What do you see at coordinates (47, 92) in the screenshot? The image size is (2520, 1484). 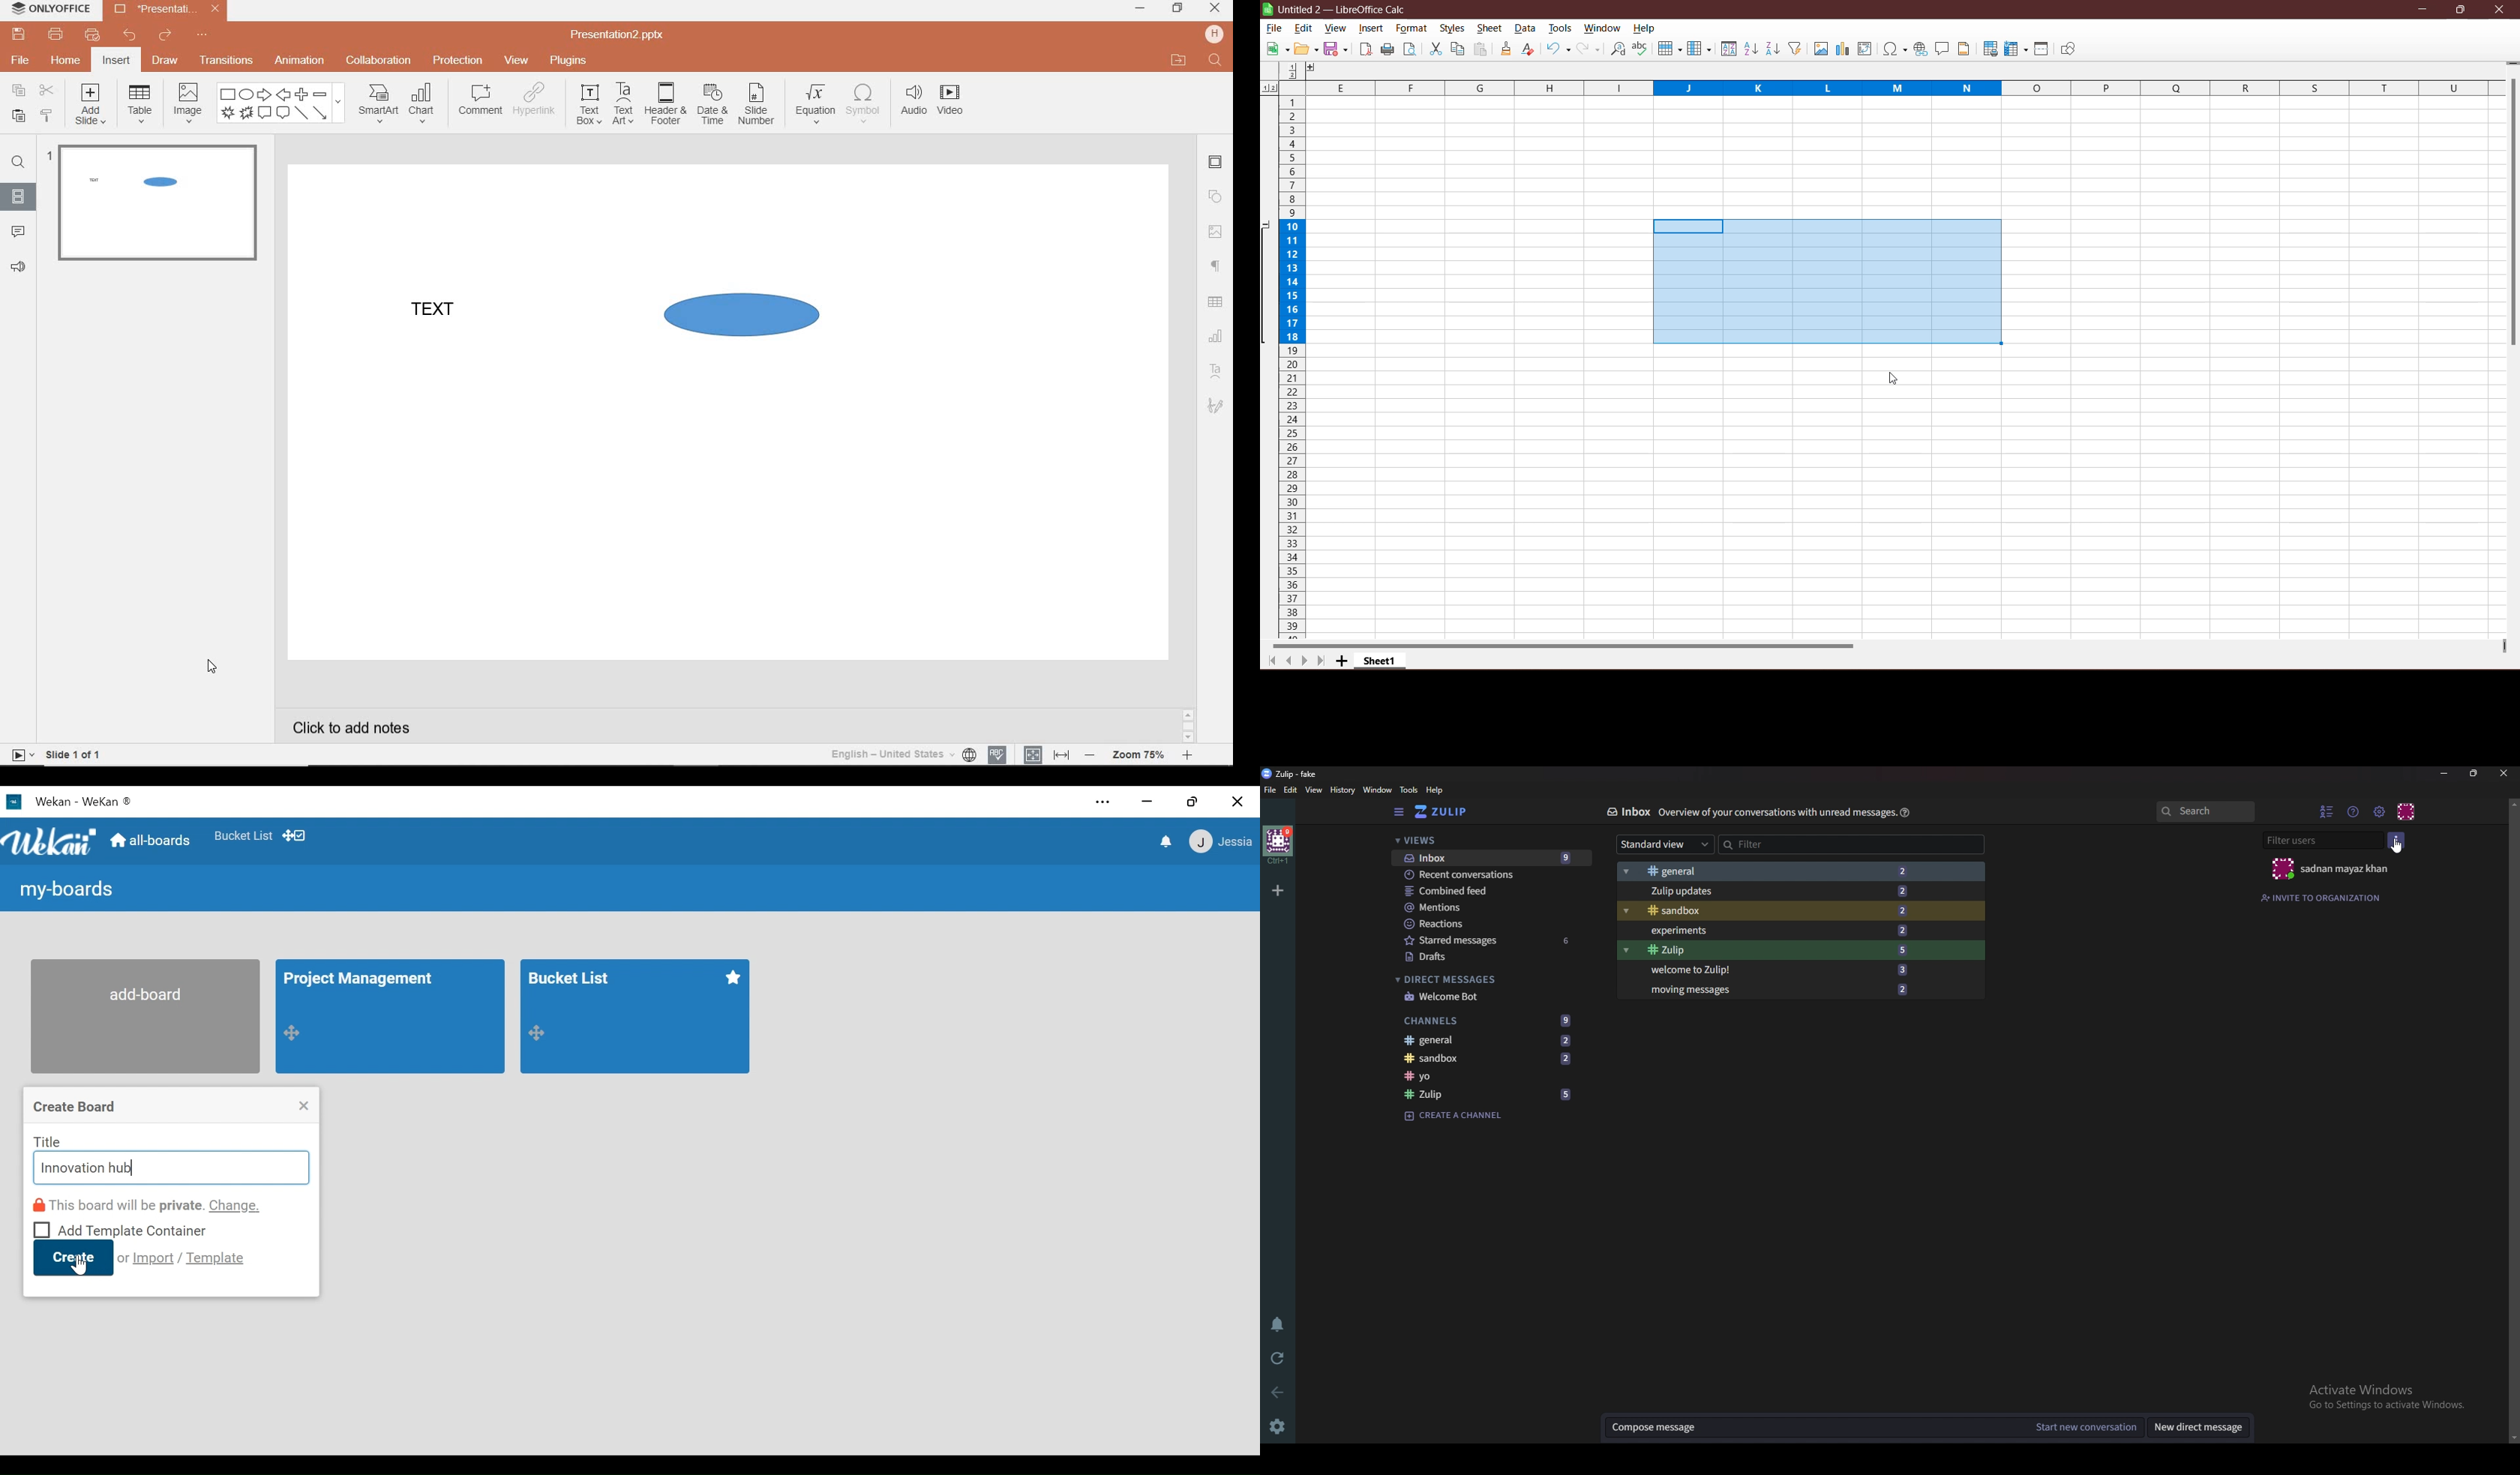 I see `cut` at bounding box center [47, 92].